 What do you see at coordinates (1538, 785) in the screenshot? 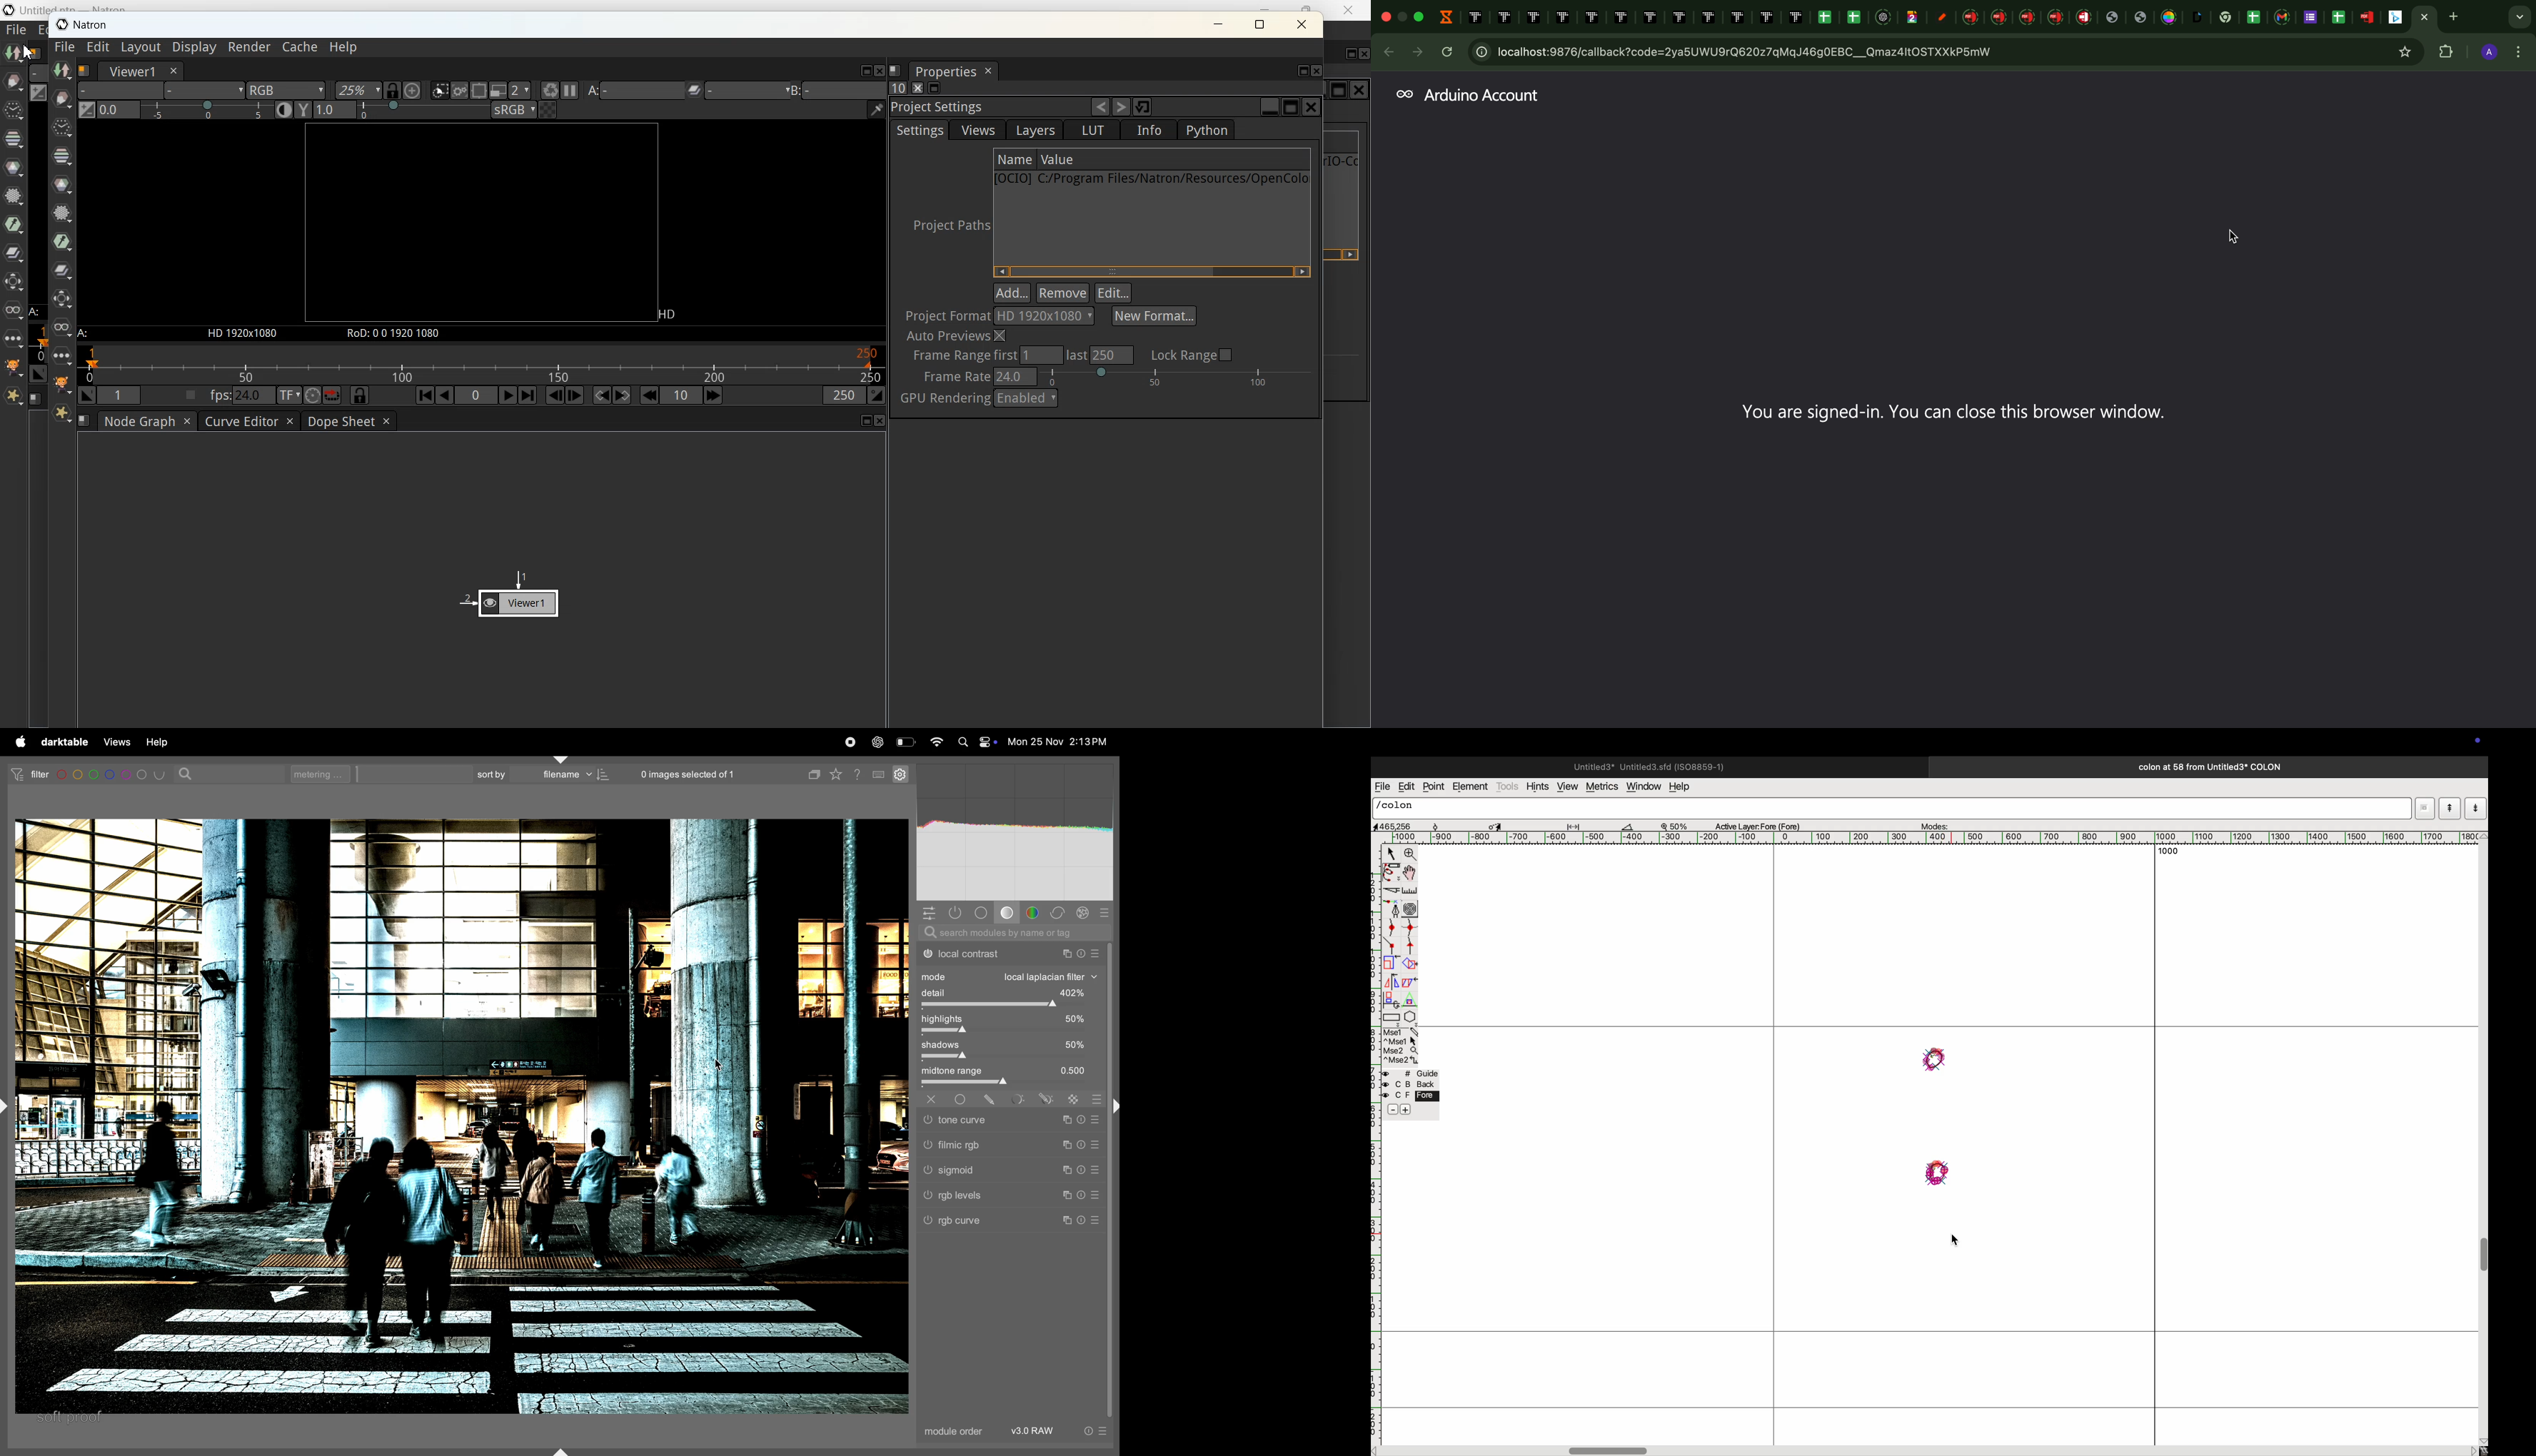
I see `hints` at bounding box center [1538, 785].